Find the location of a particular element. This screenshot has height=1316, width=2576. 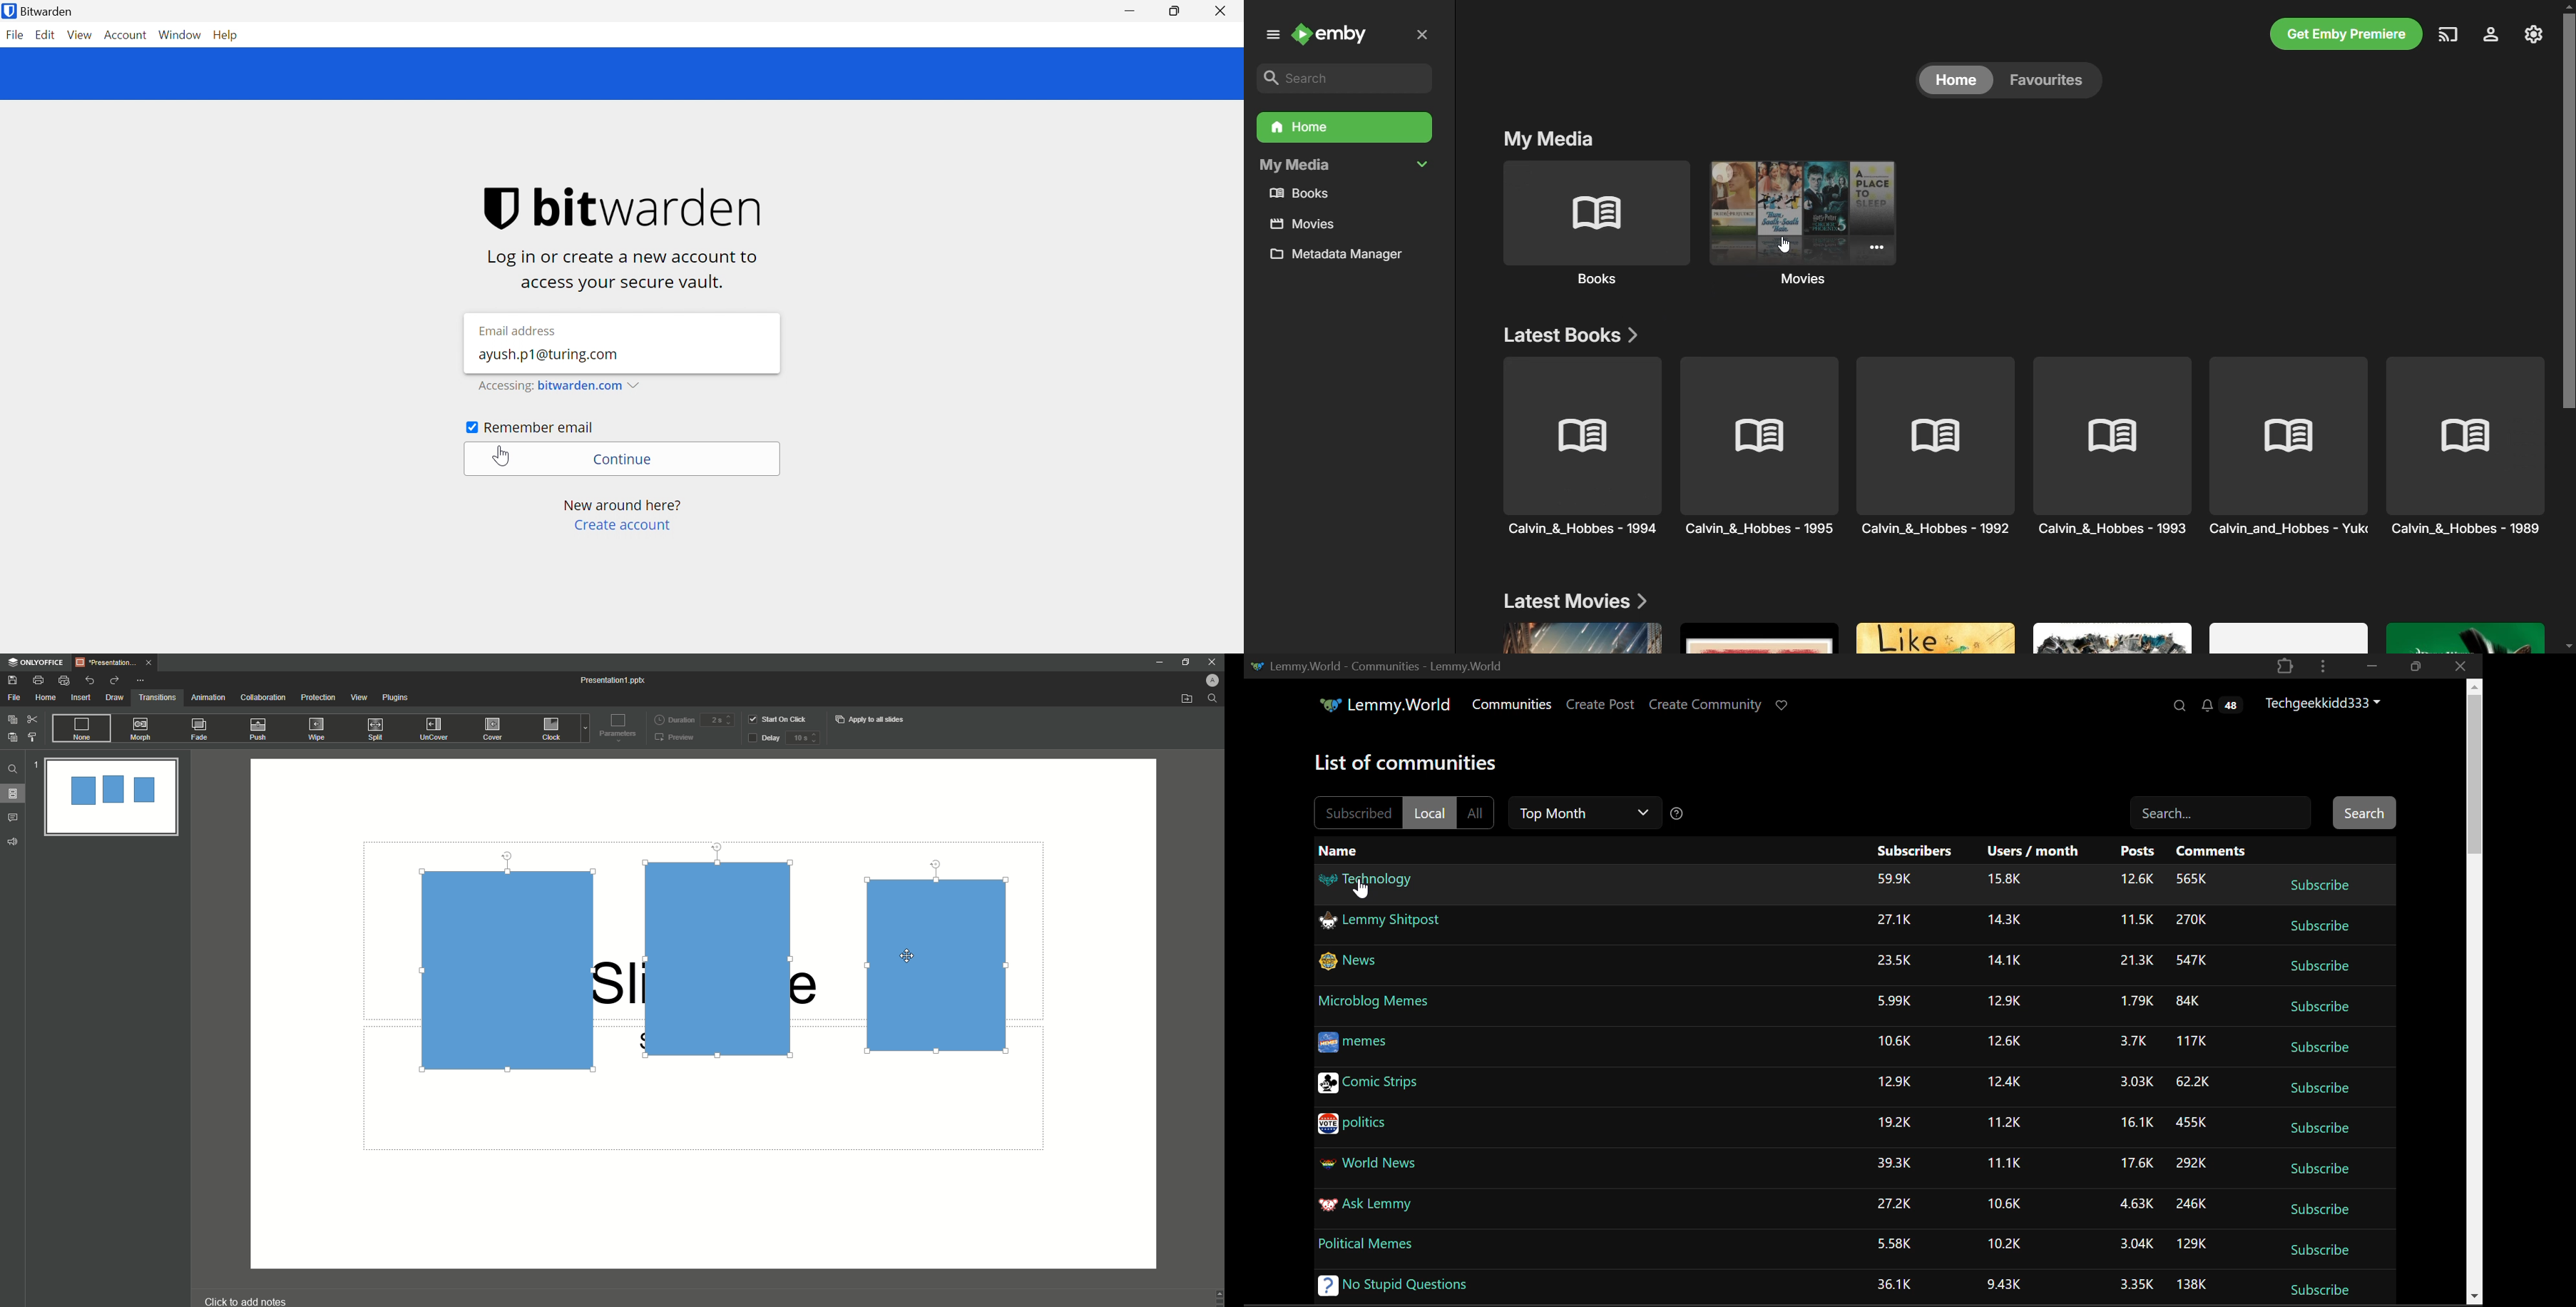

Print is located at coordinates (38, 680).